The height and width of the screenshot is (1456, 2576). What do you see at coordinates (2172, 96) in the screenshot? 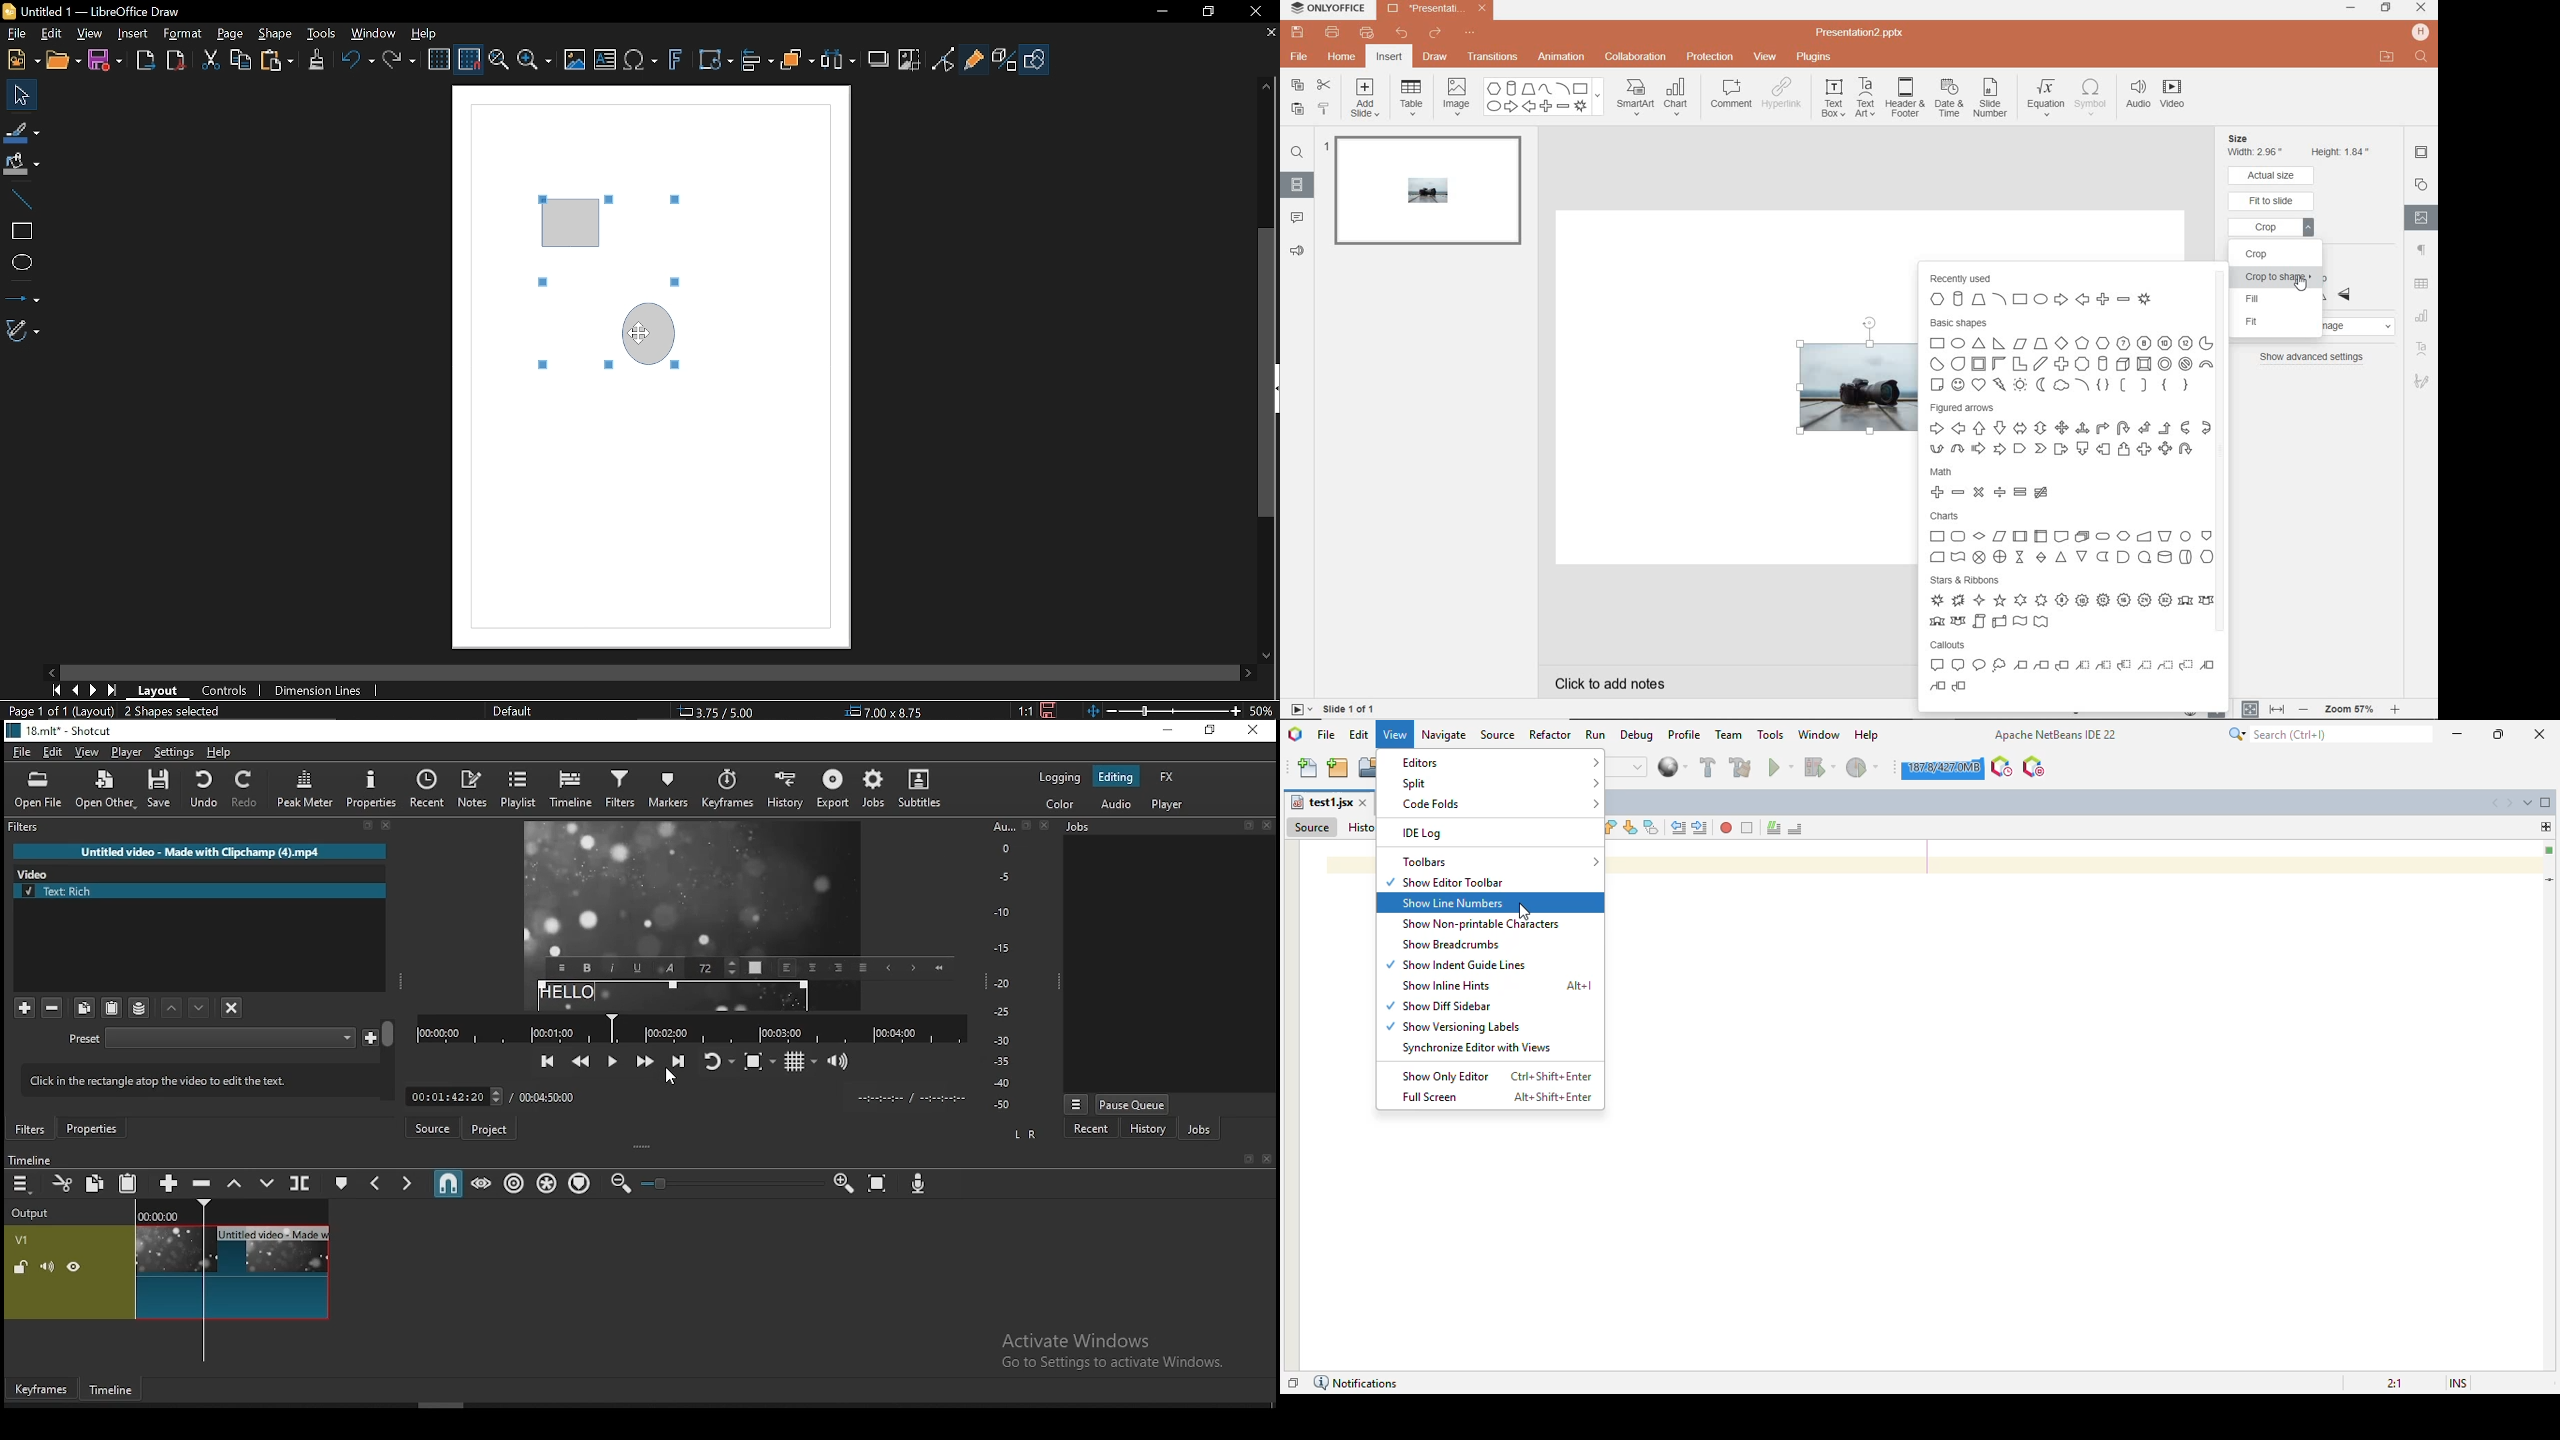
I see `videos` at bounding box center [2172, 96].